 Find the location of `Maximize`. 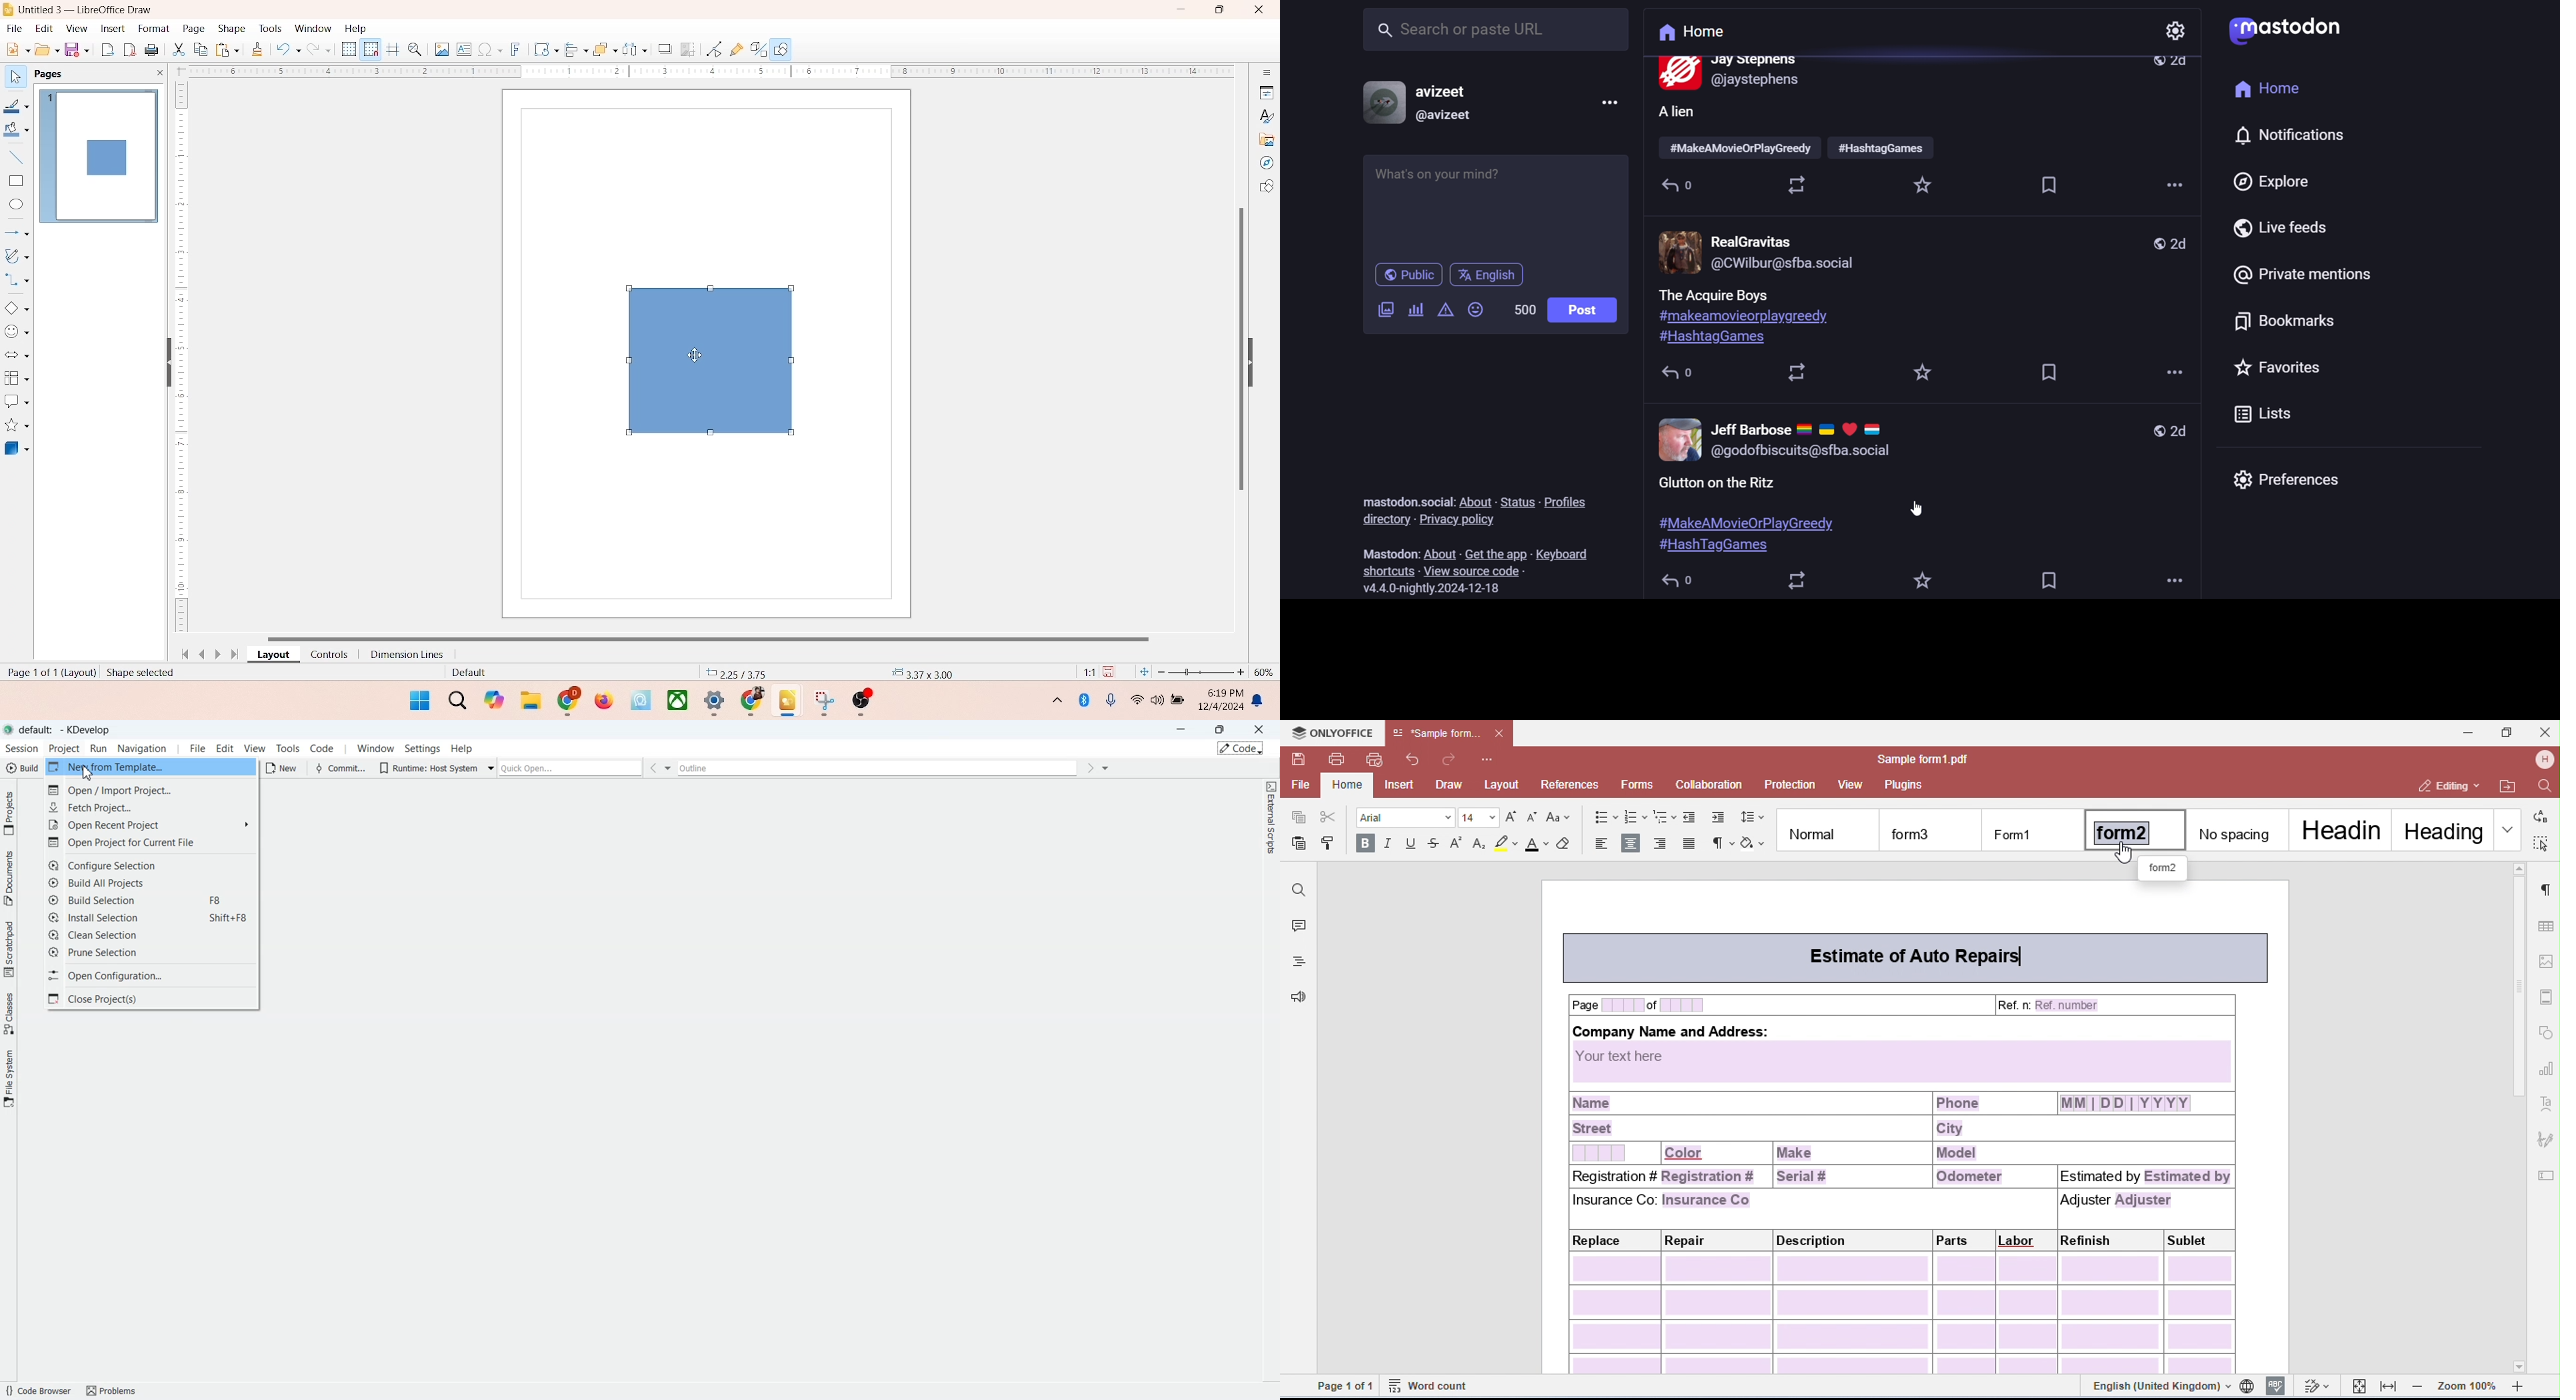

Maximize is located at coordinates (1221, 728).